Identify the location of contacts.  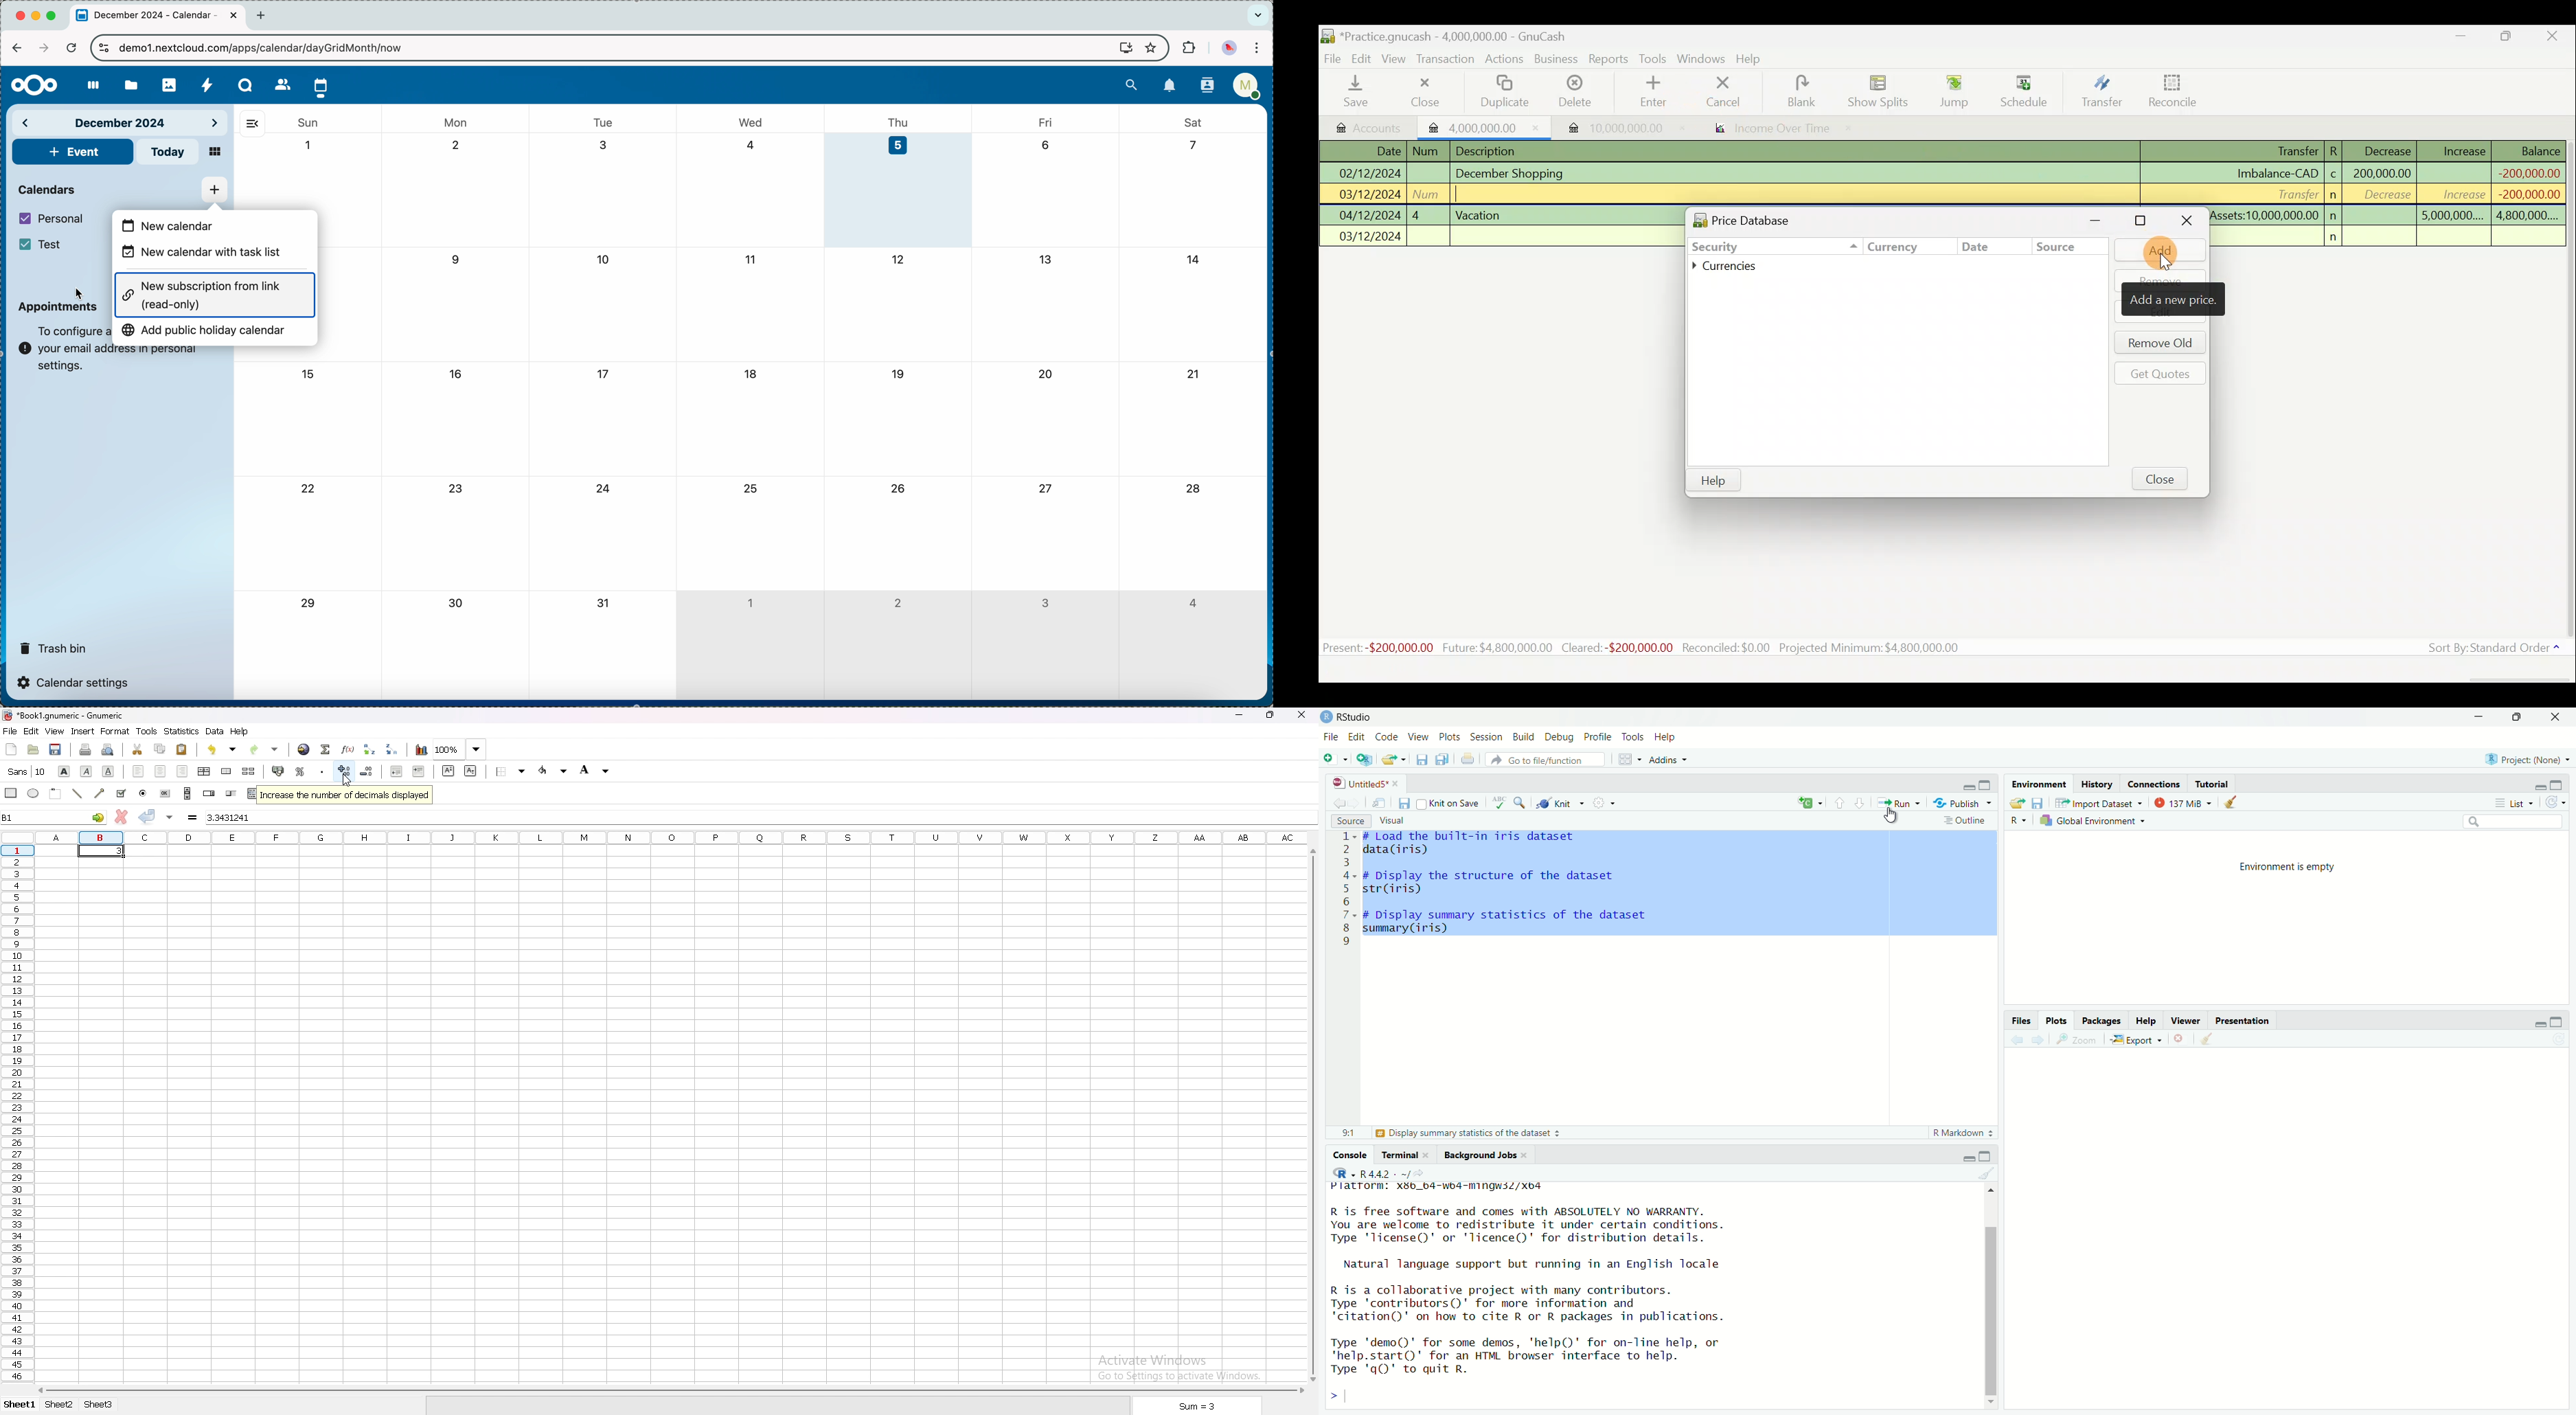
(279, 84).